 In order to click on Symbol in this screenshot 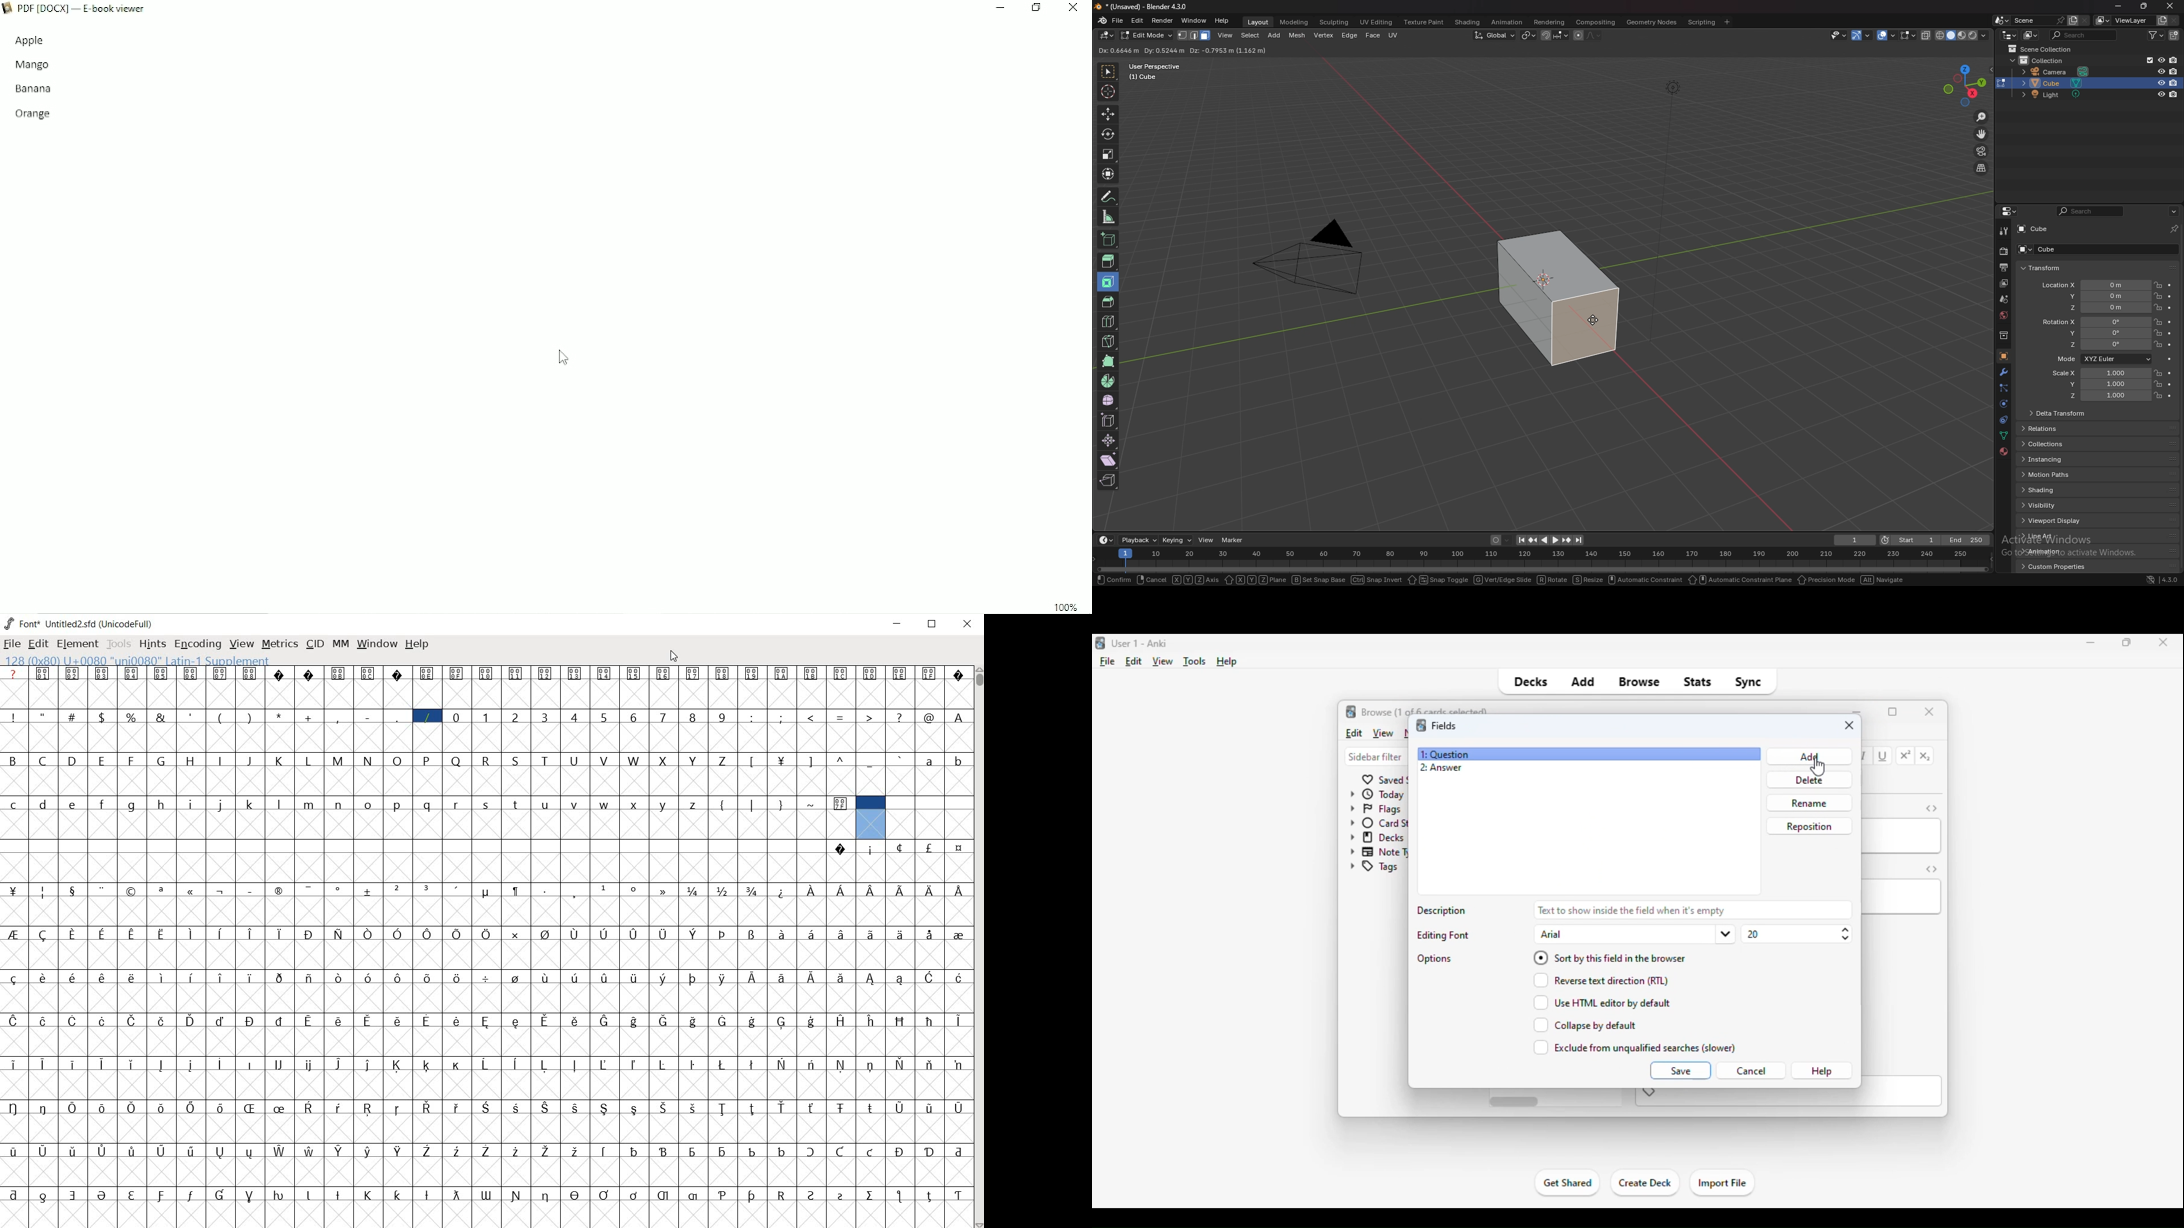, I will do `click(577, 1194)`.